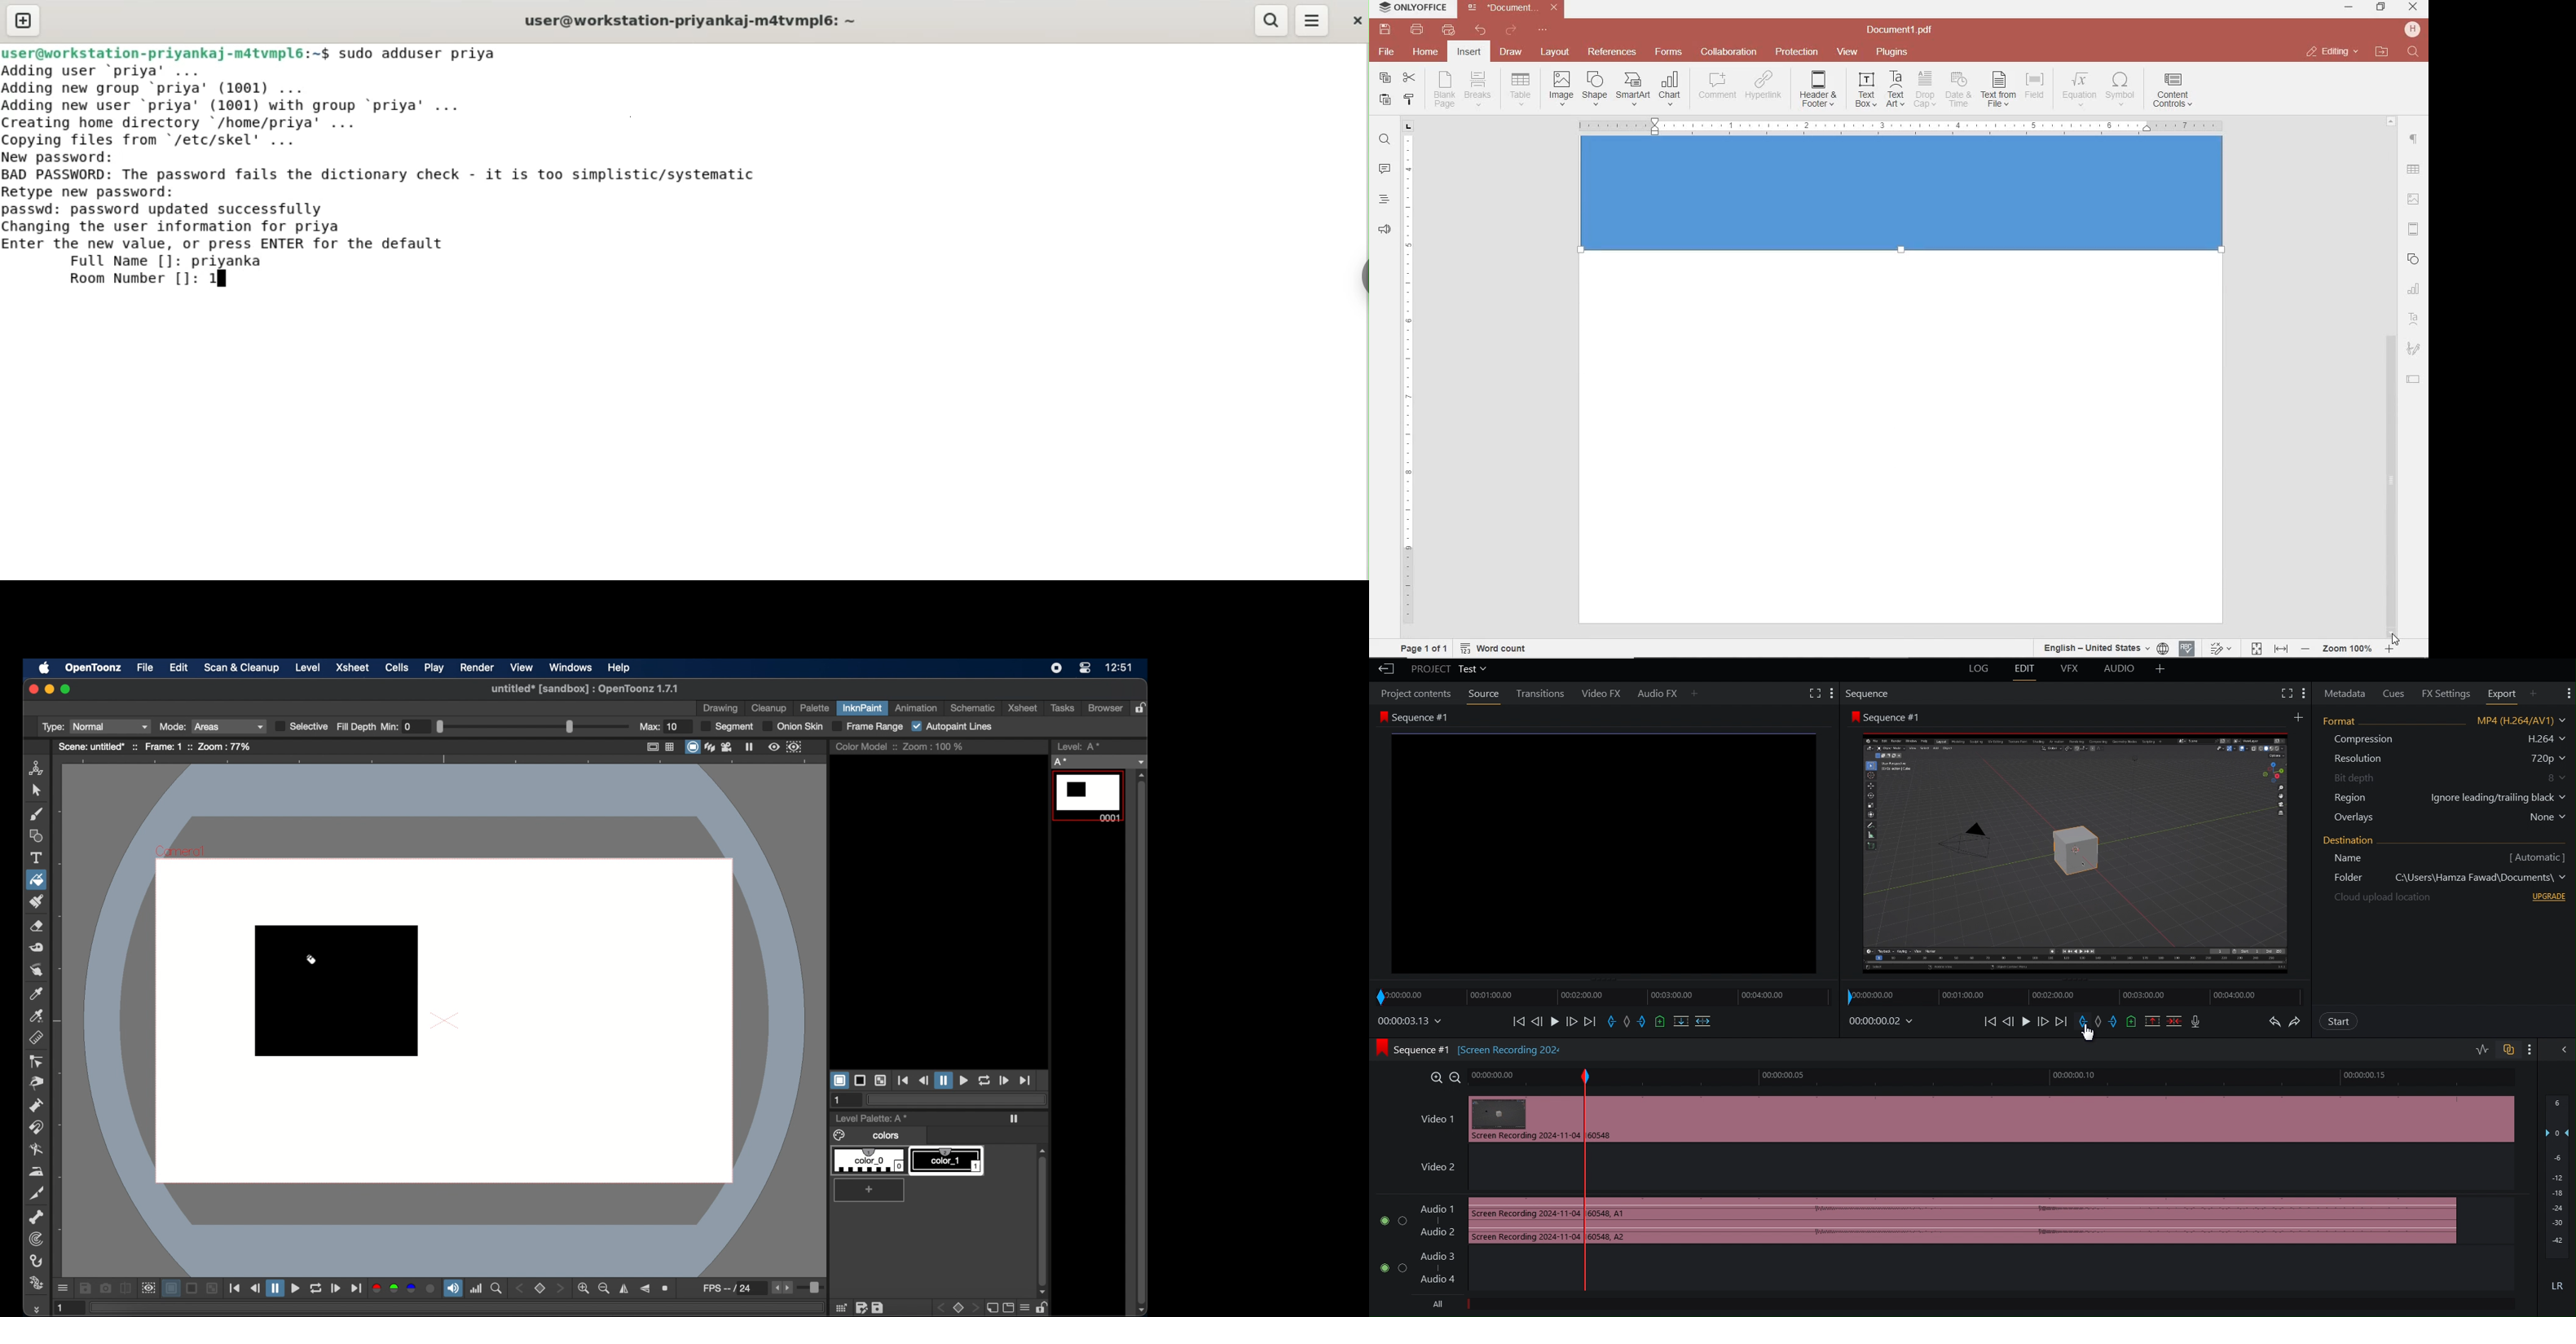 Image resolution: width=2576 pixels, height=1344 pixels. I want to click on HEADERS & FOOTERS, so click(2414, 230).